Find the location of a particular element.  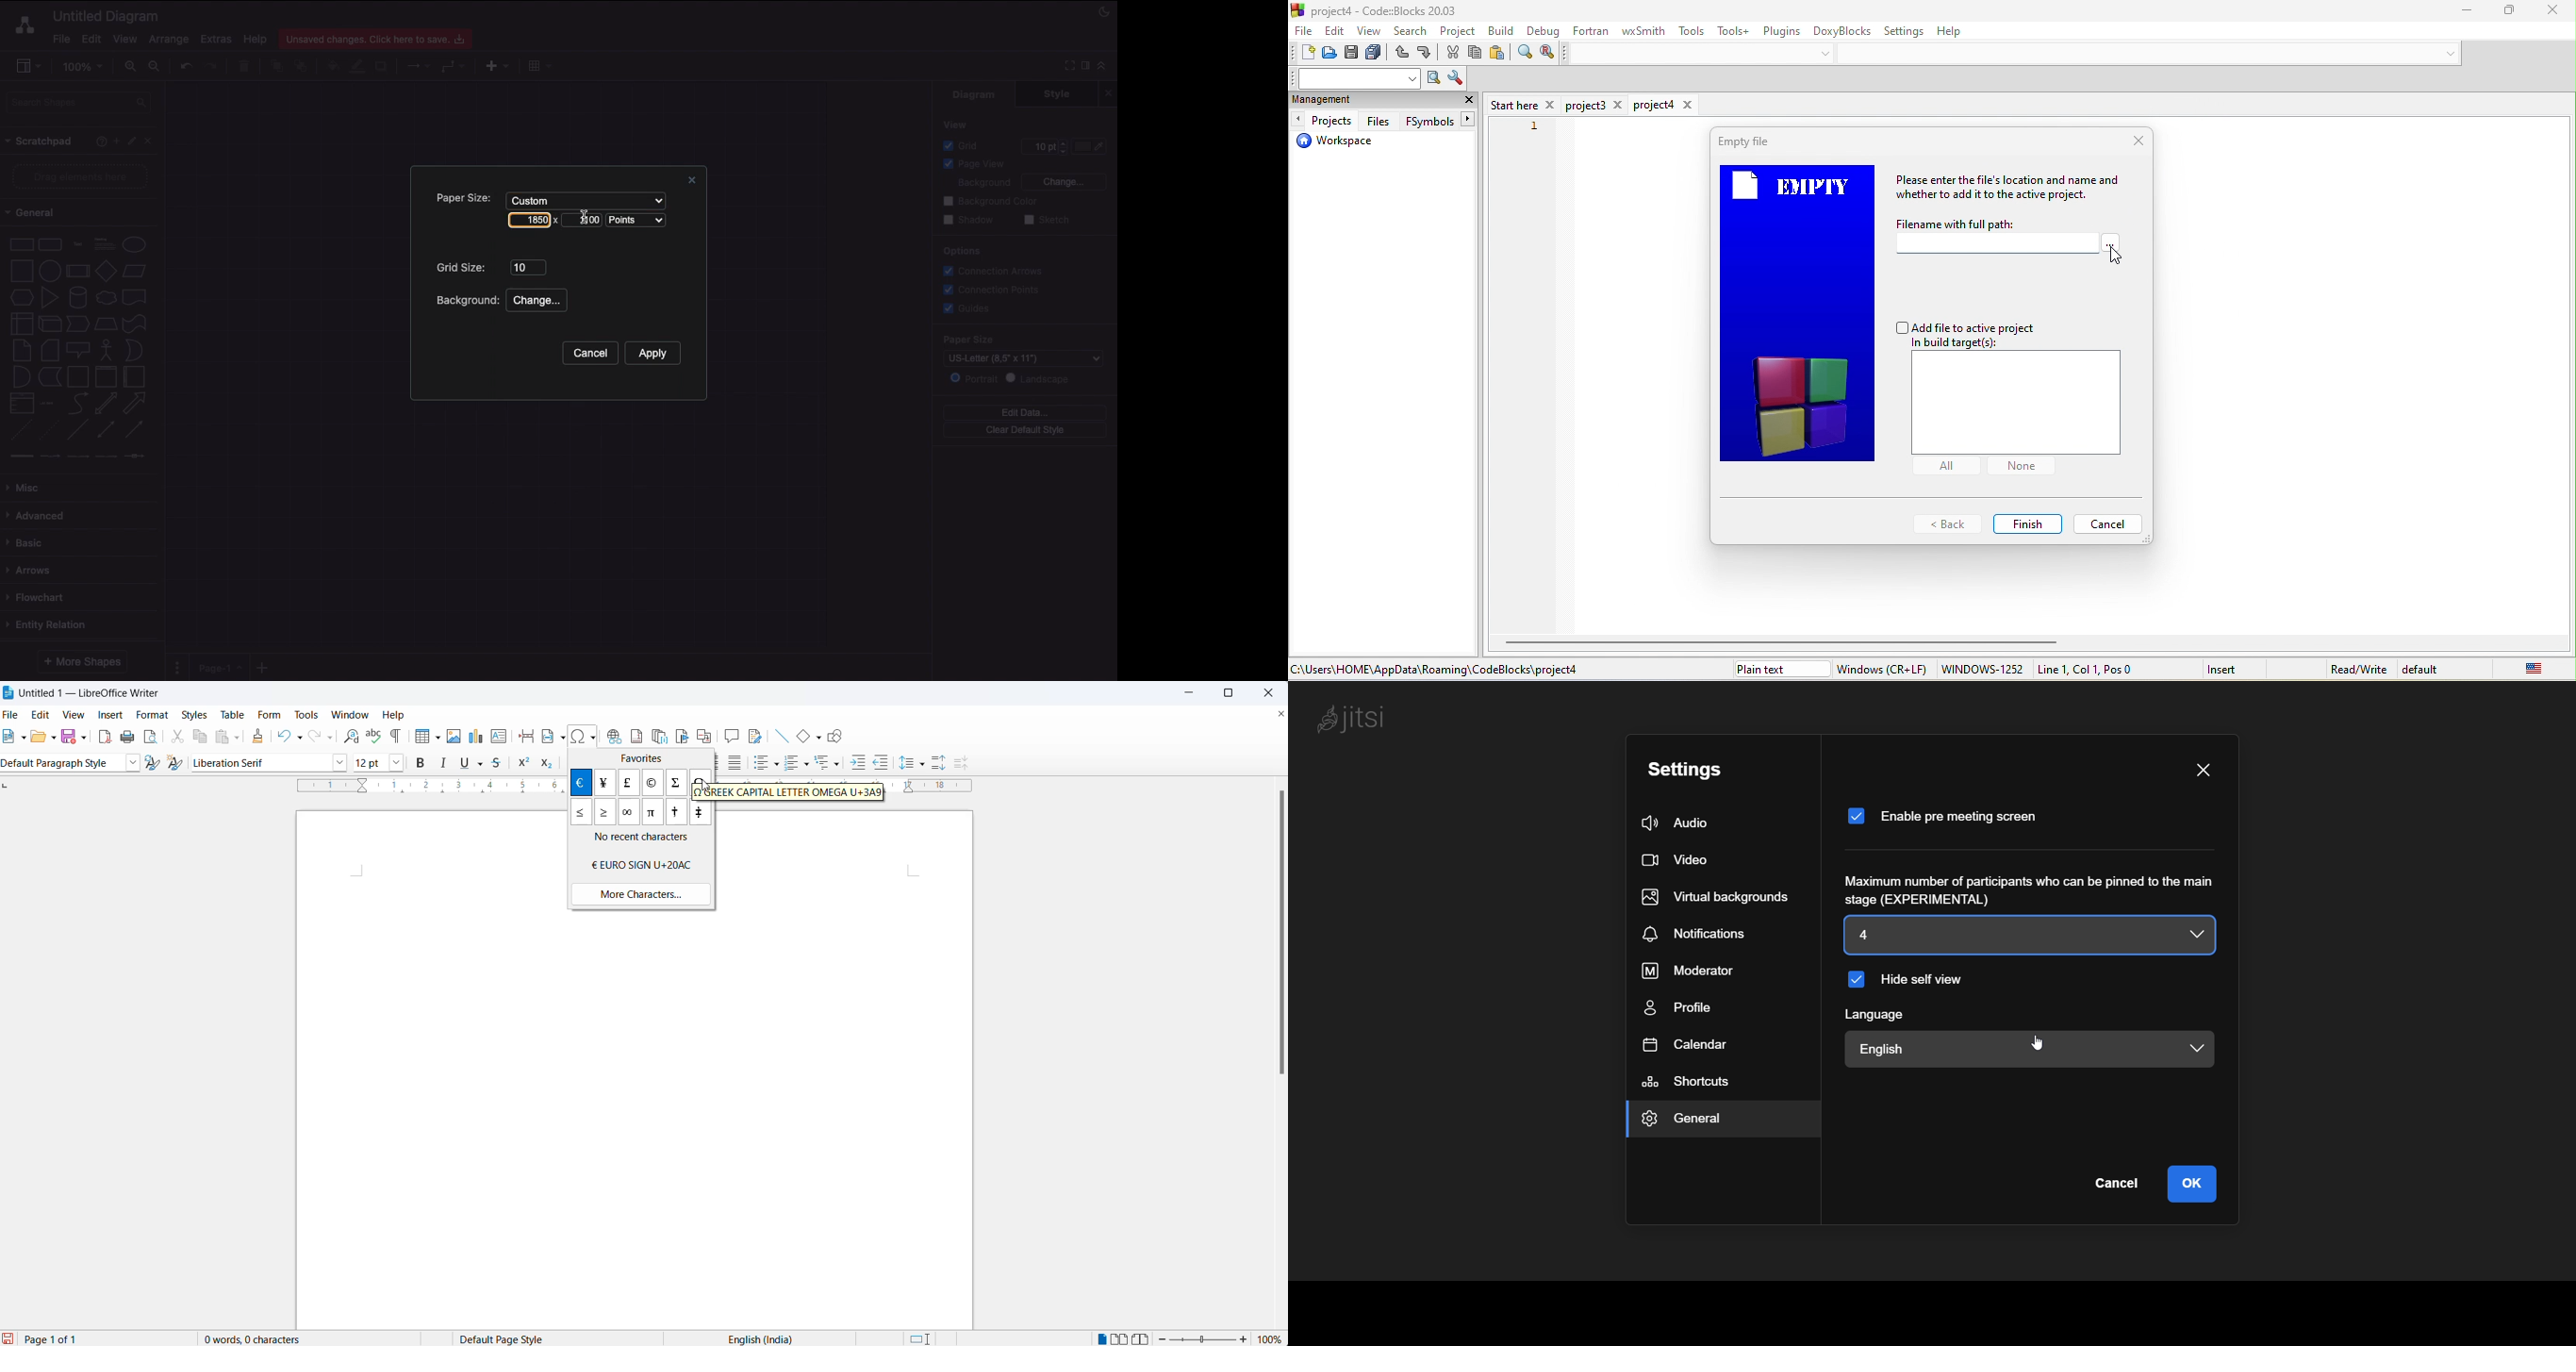

Flowchart is located at coordinates (38, 597).